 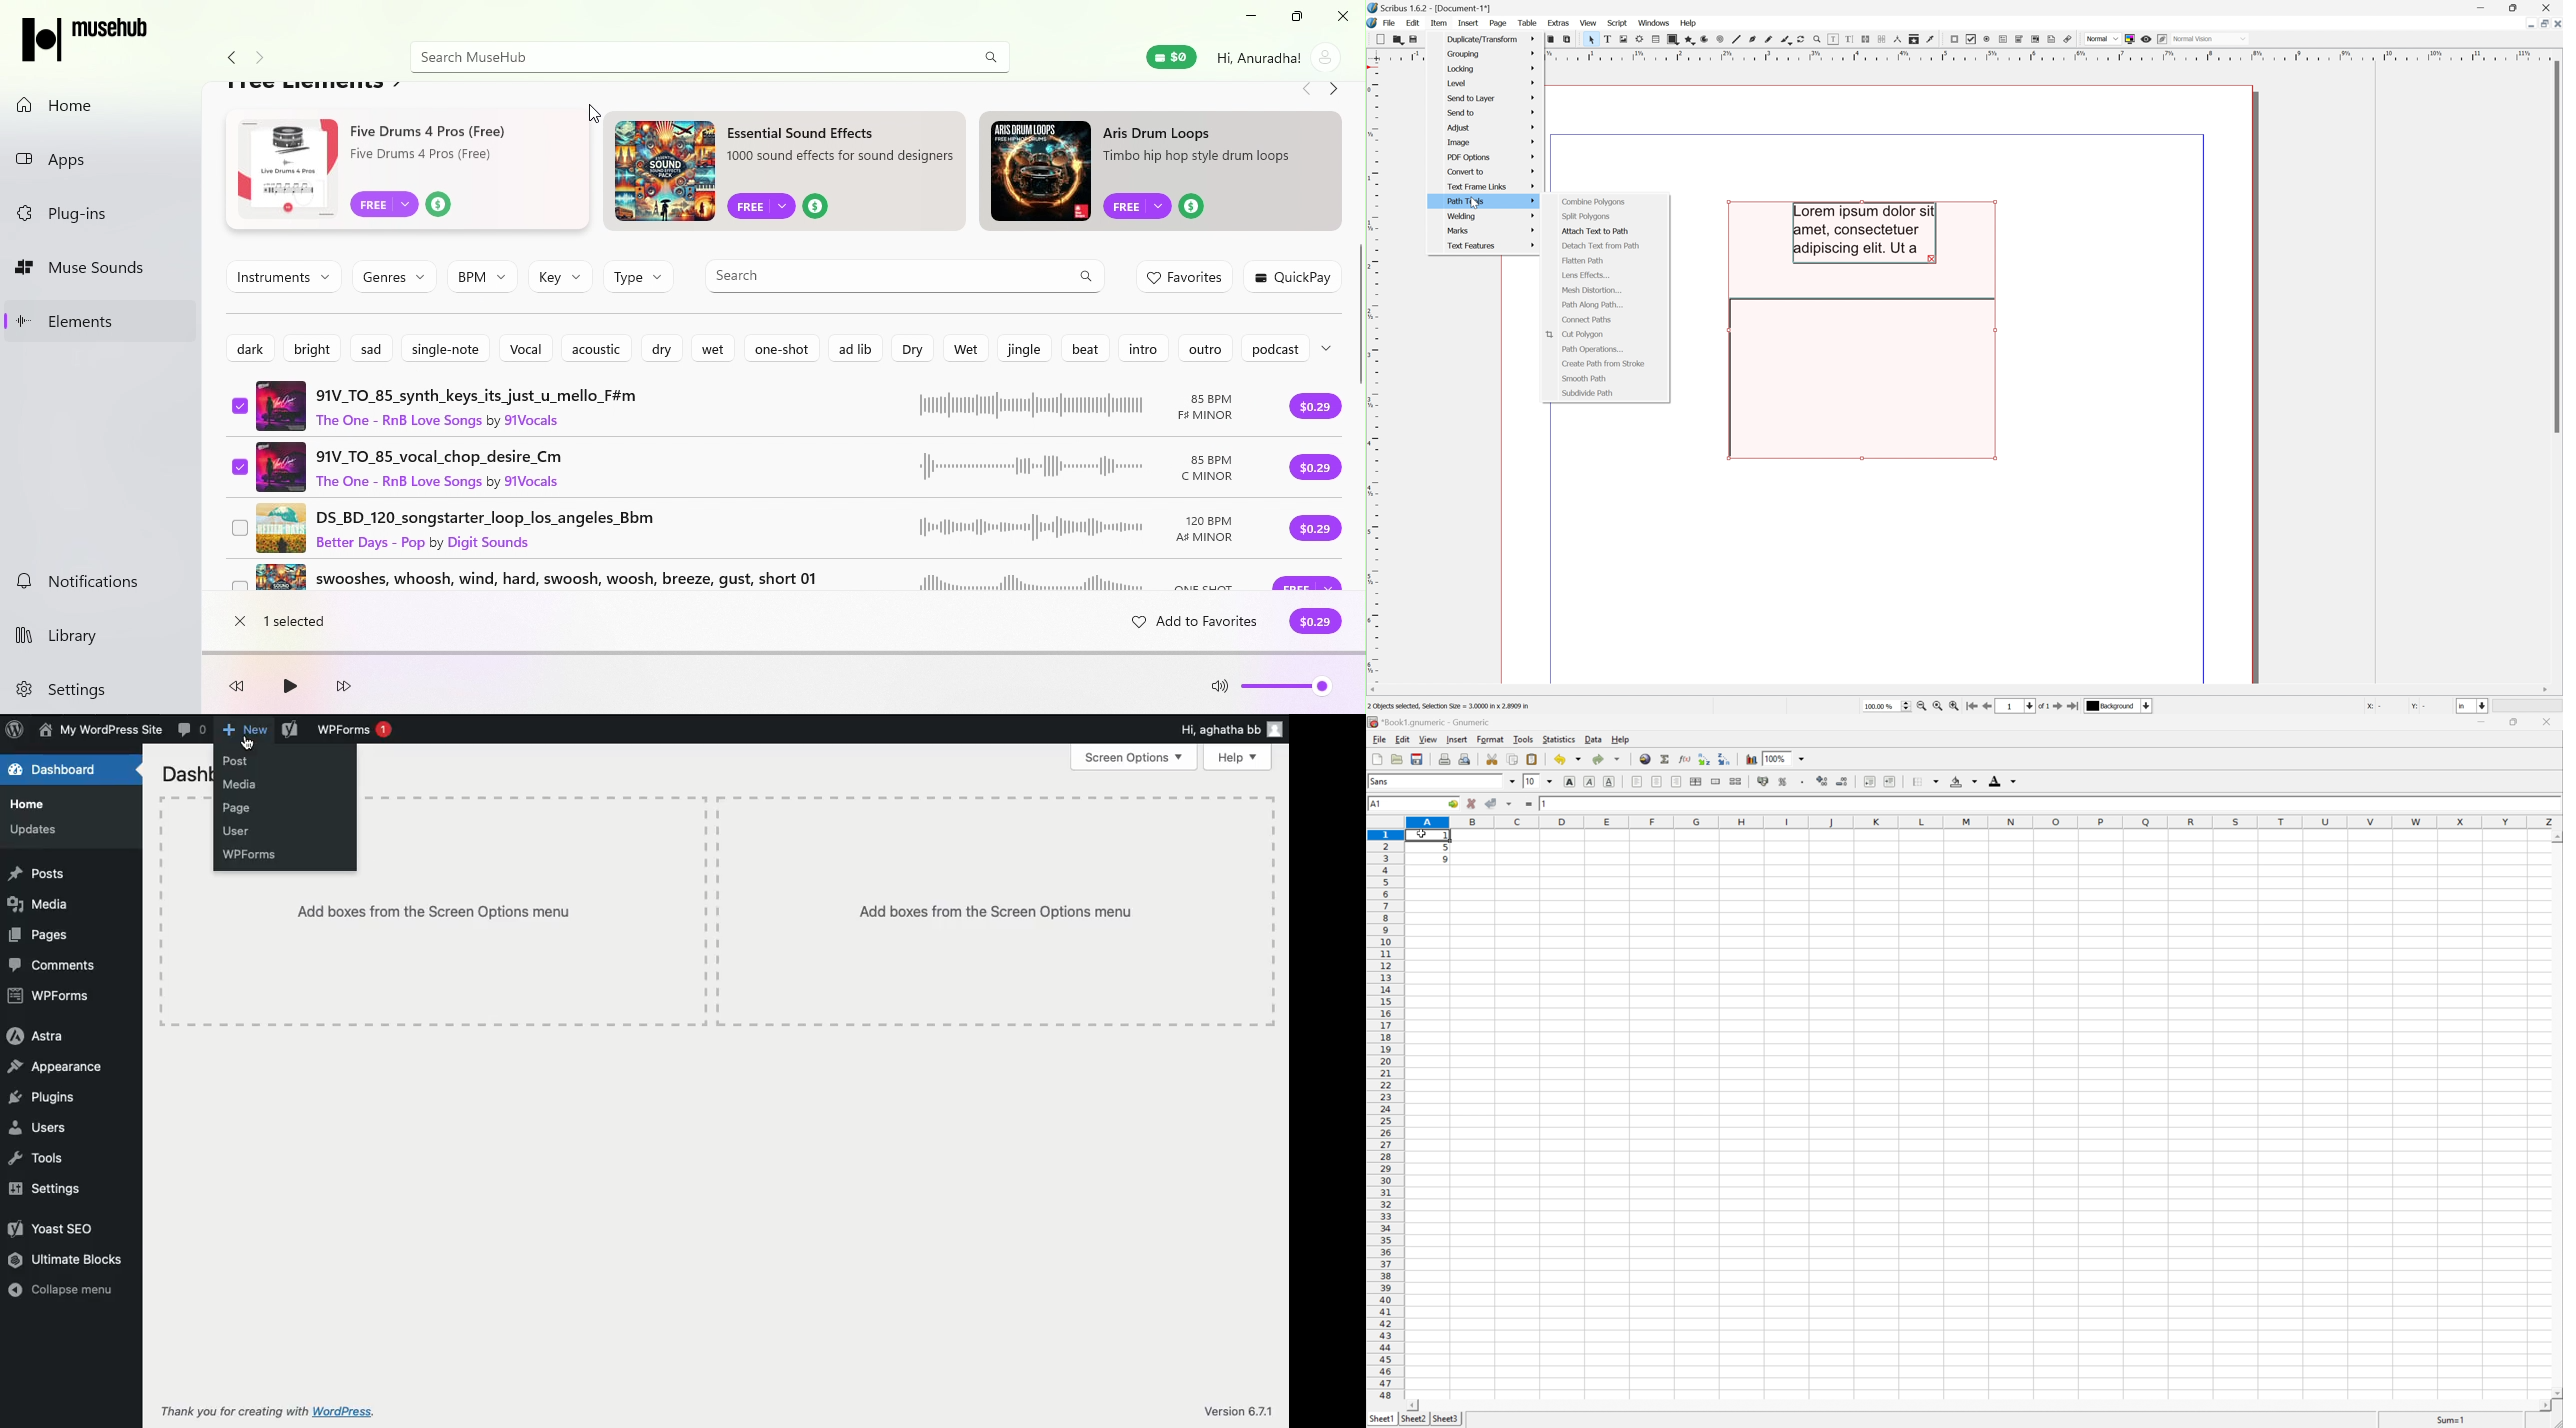 I want to click on Normal, so click(x=2102, y=37).